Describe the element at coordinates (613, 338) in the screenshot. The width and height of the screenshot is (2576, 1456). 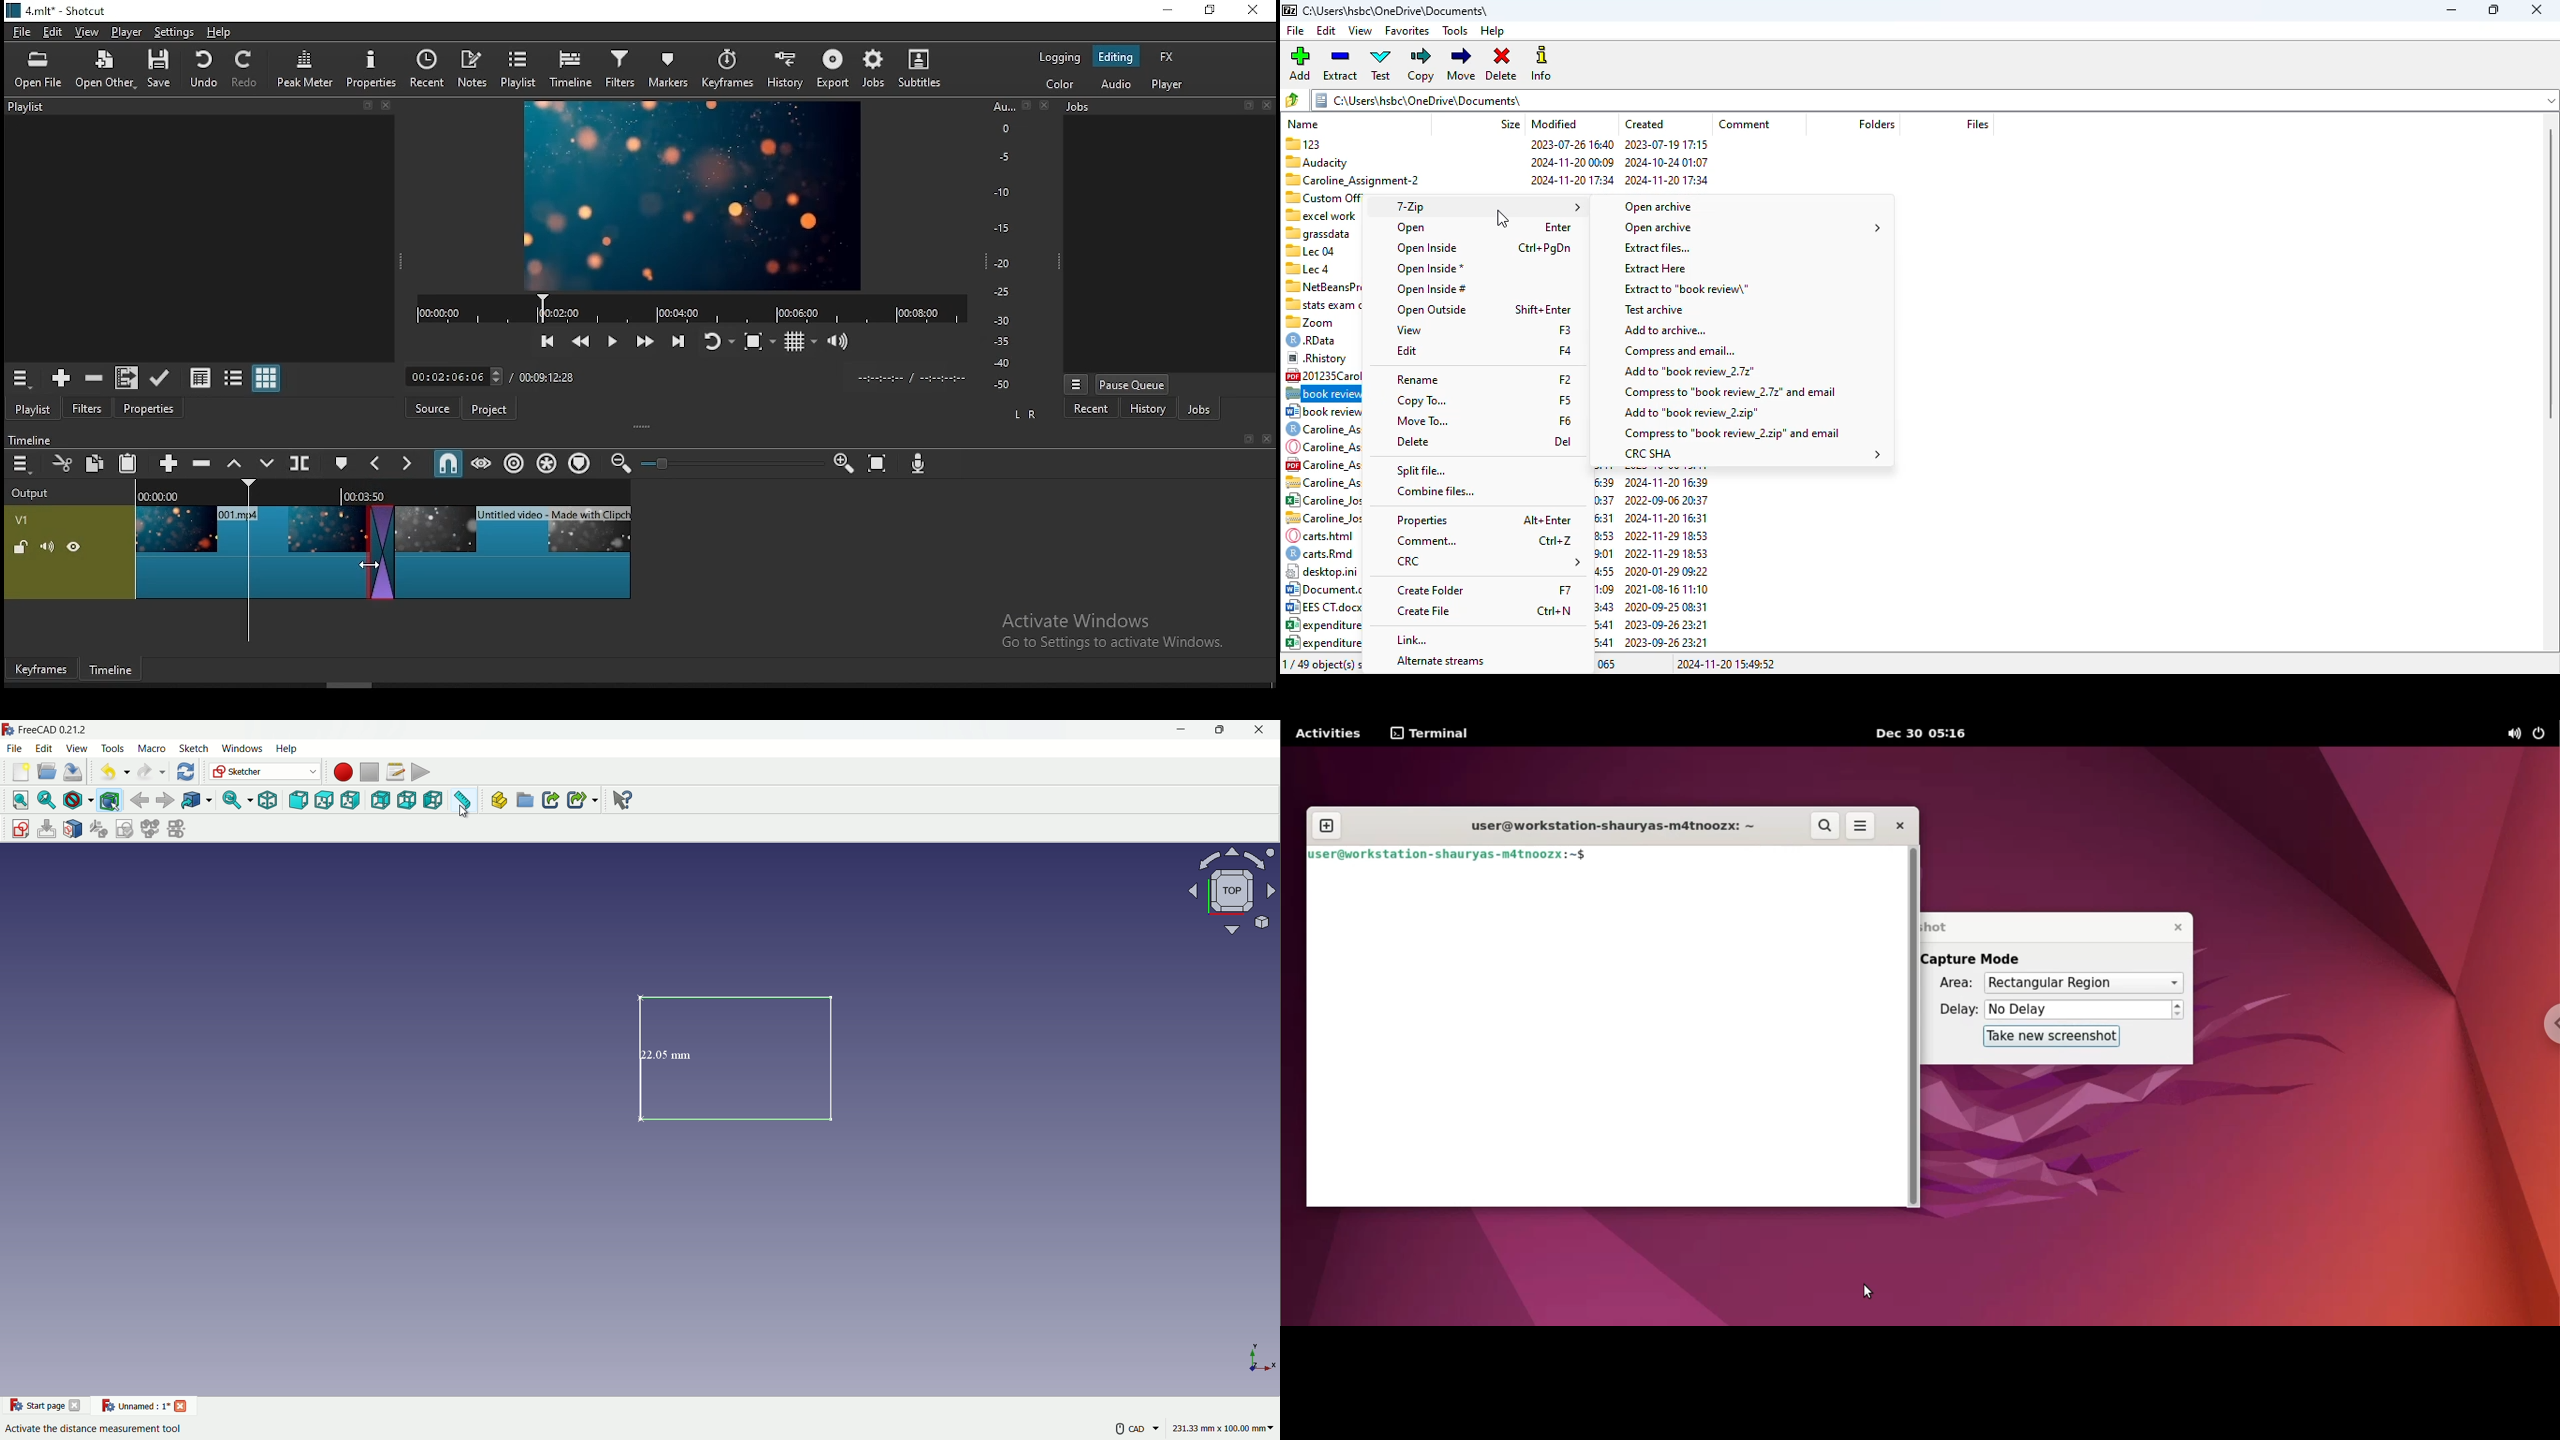
I see `play/pause` at that location.